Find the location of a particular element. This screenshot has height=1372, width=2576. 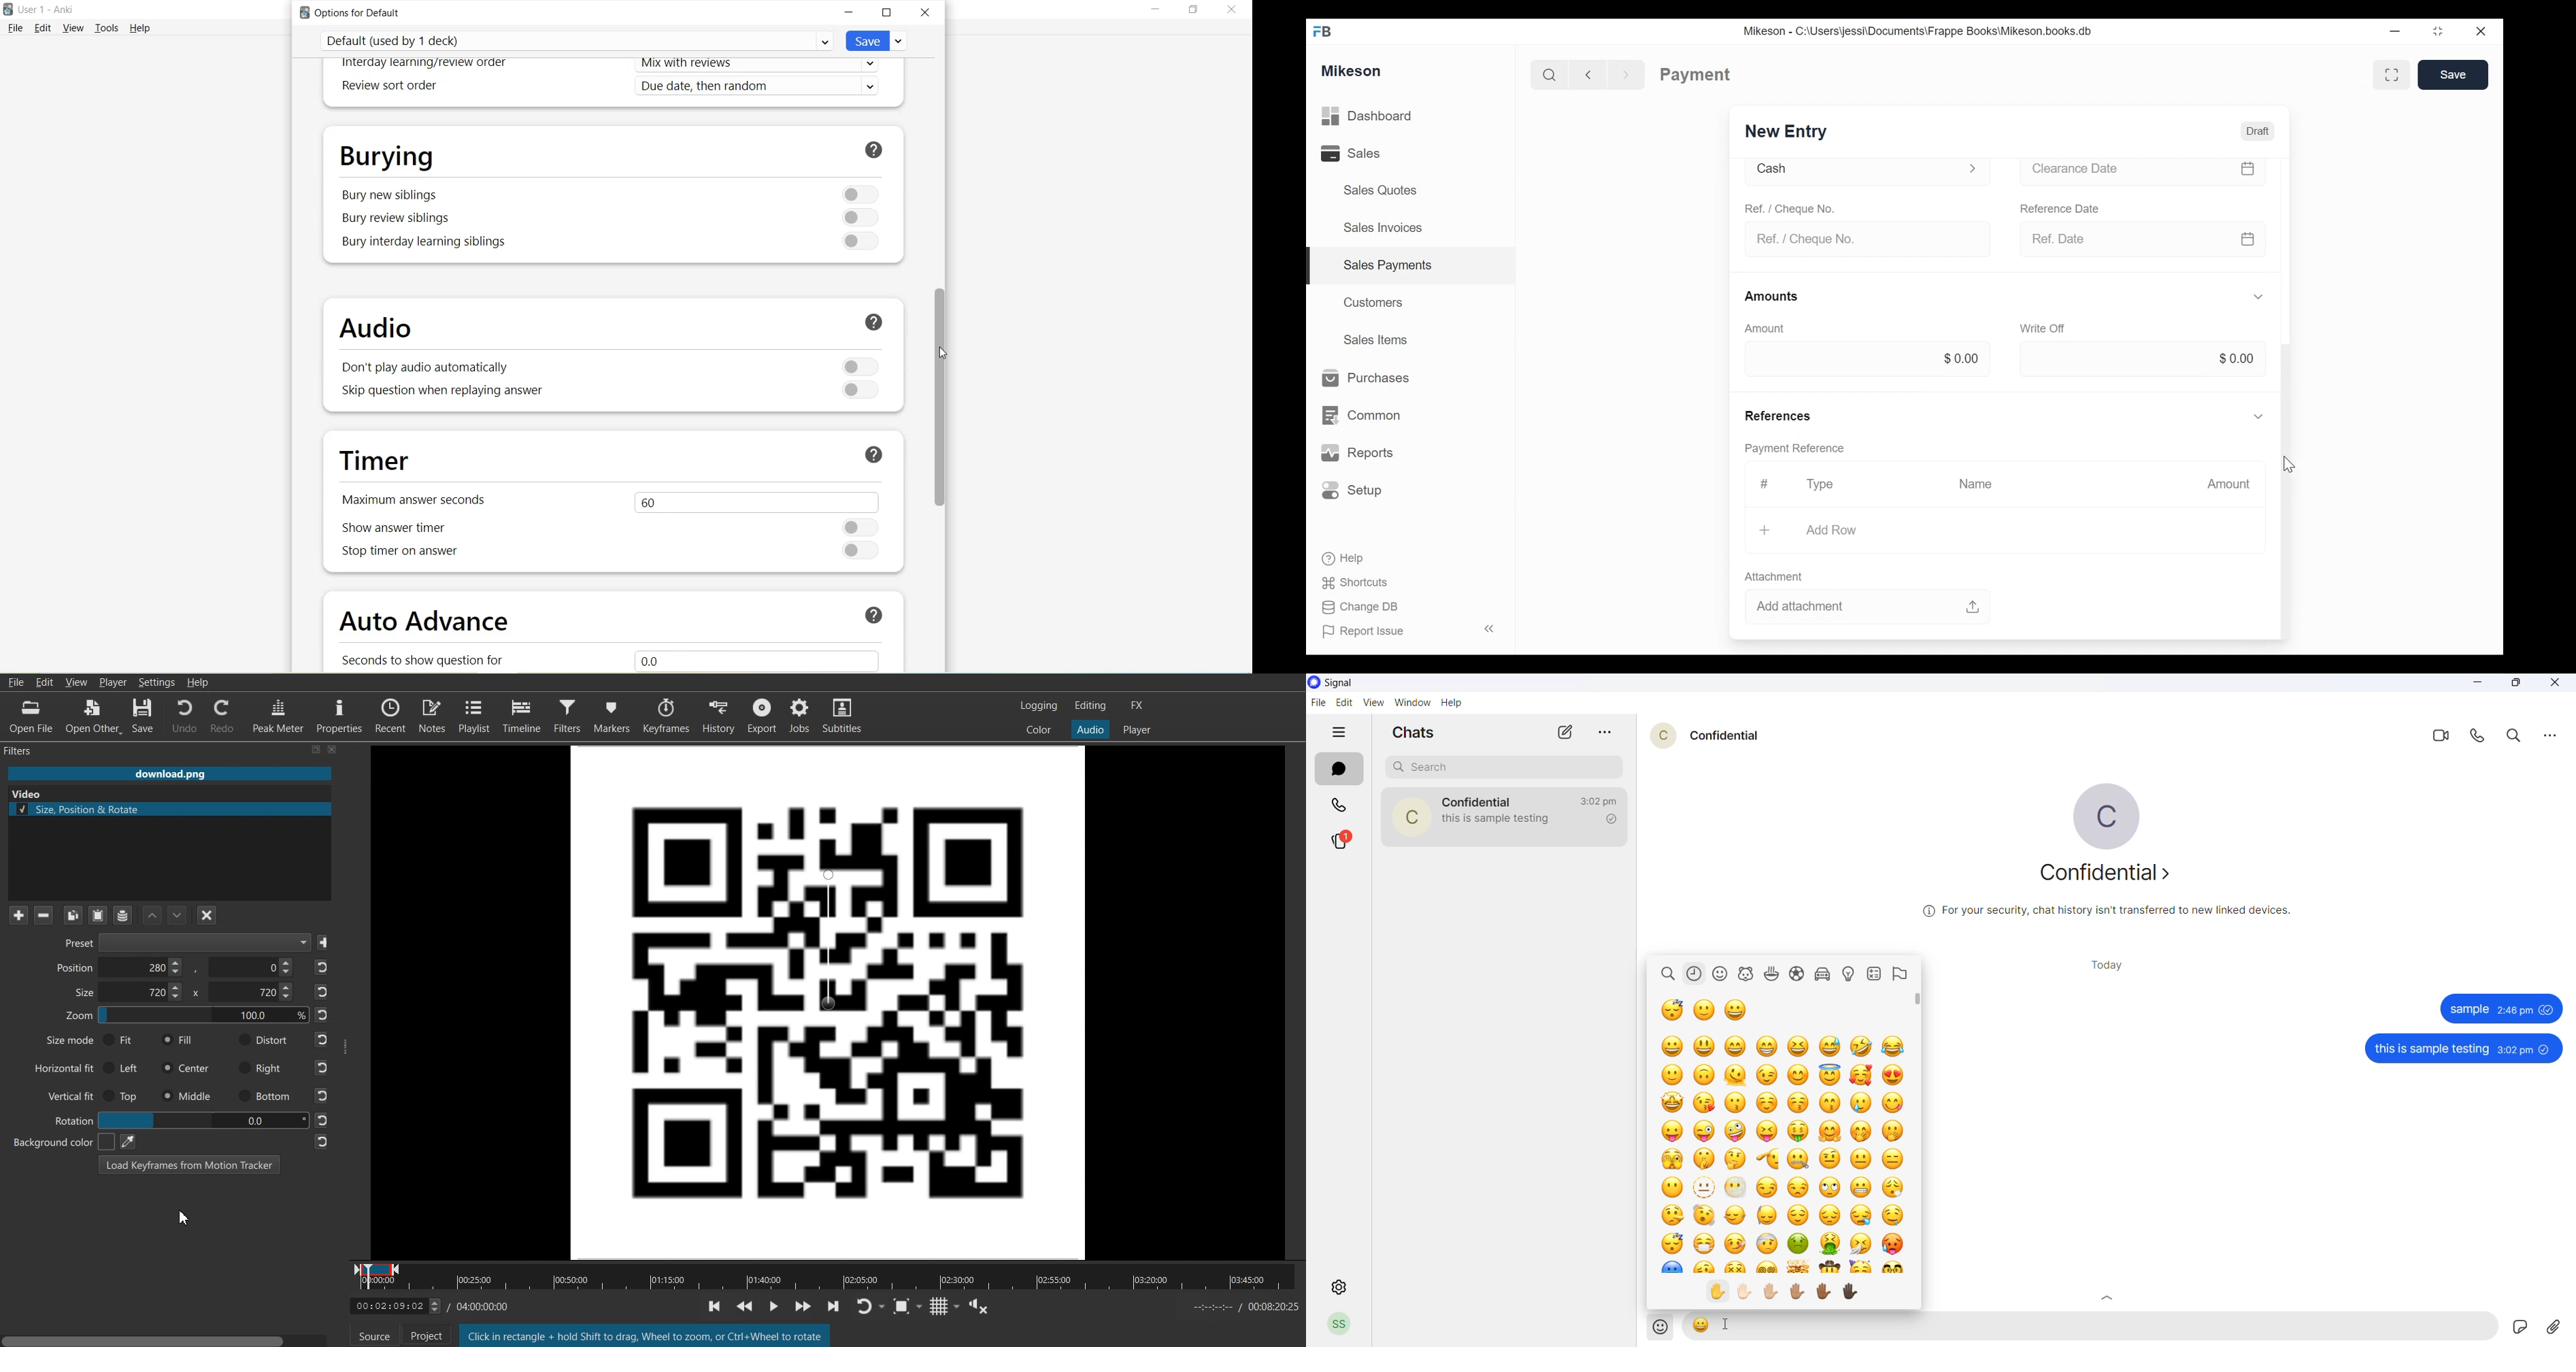

Markers is located at coordinates (613, 715).